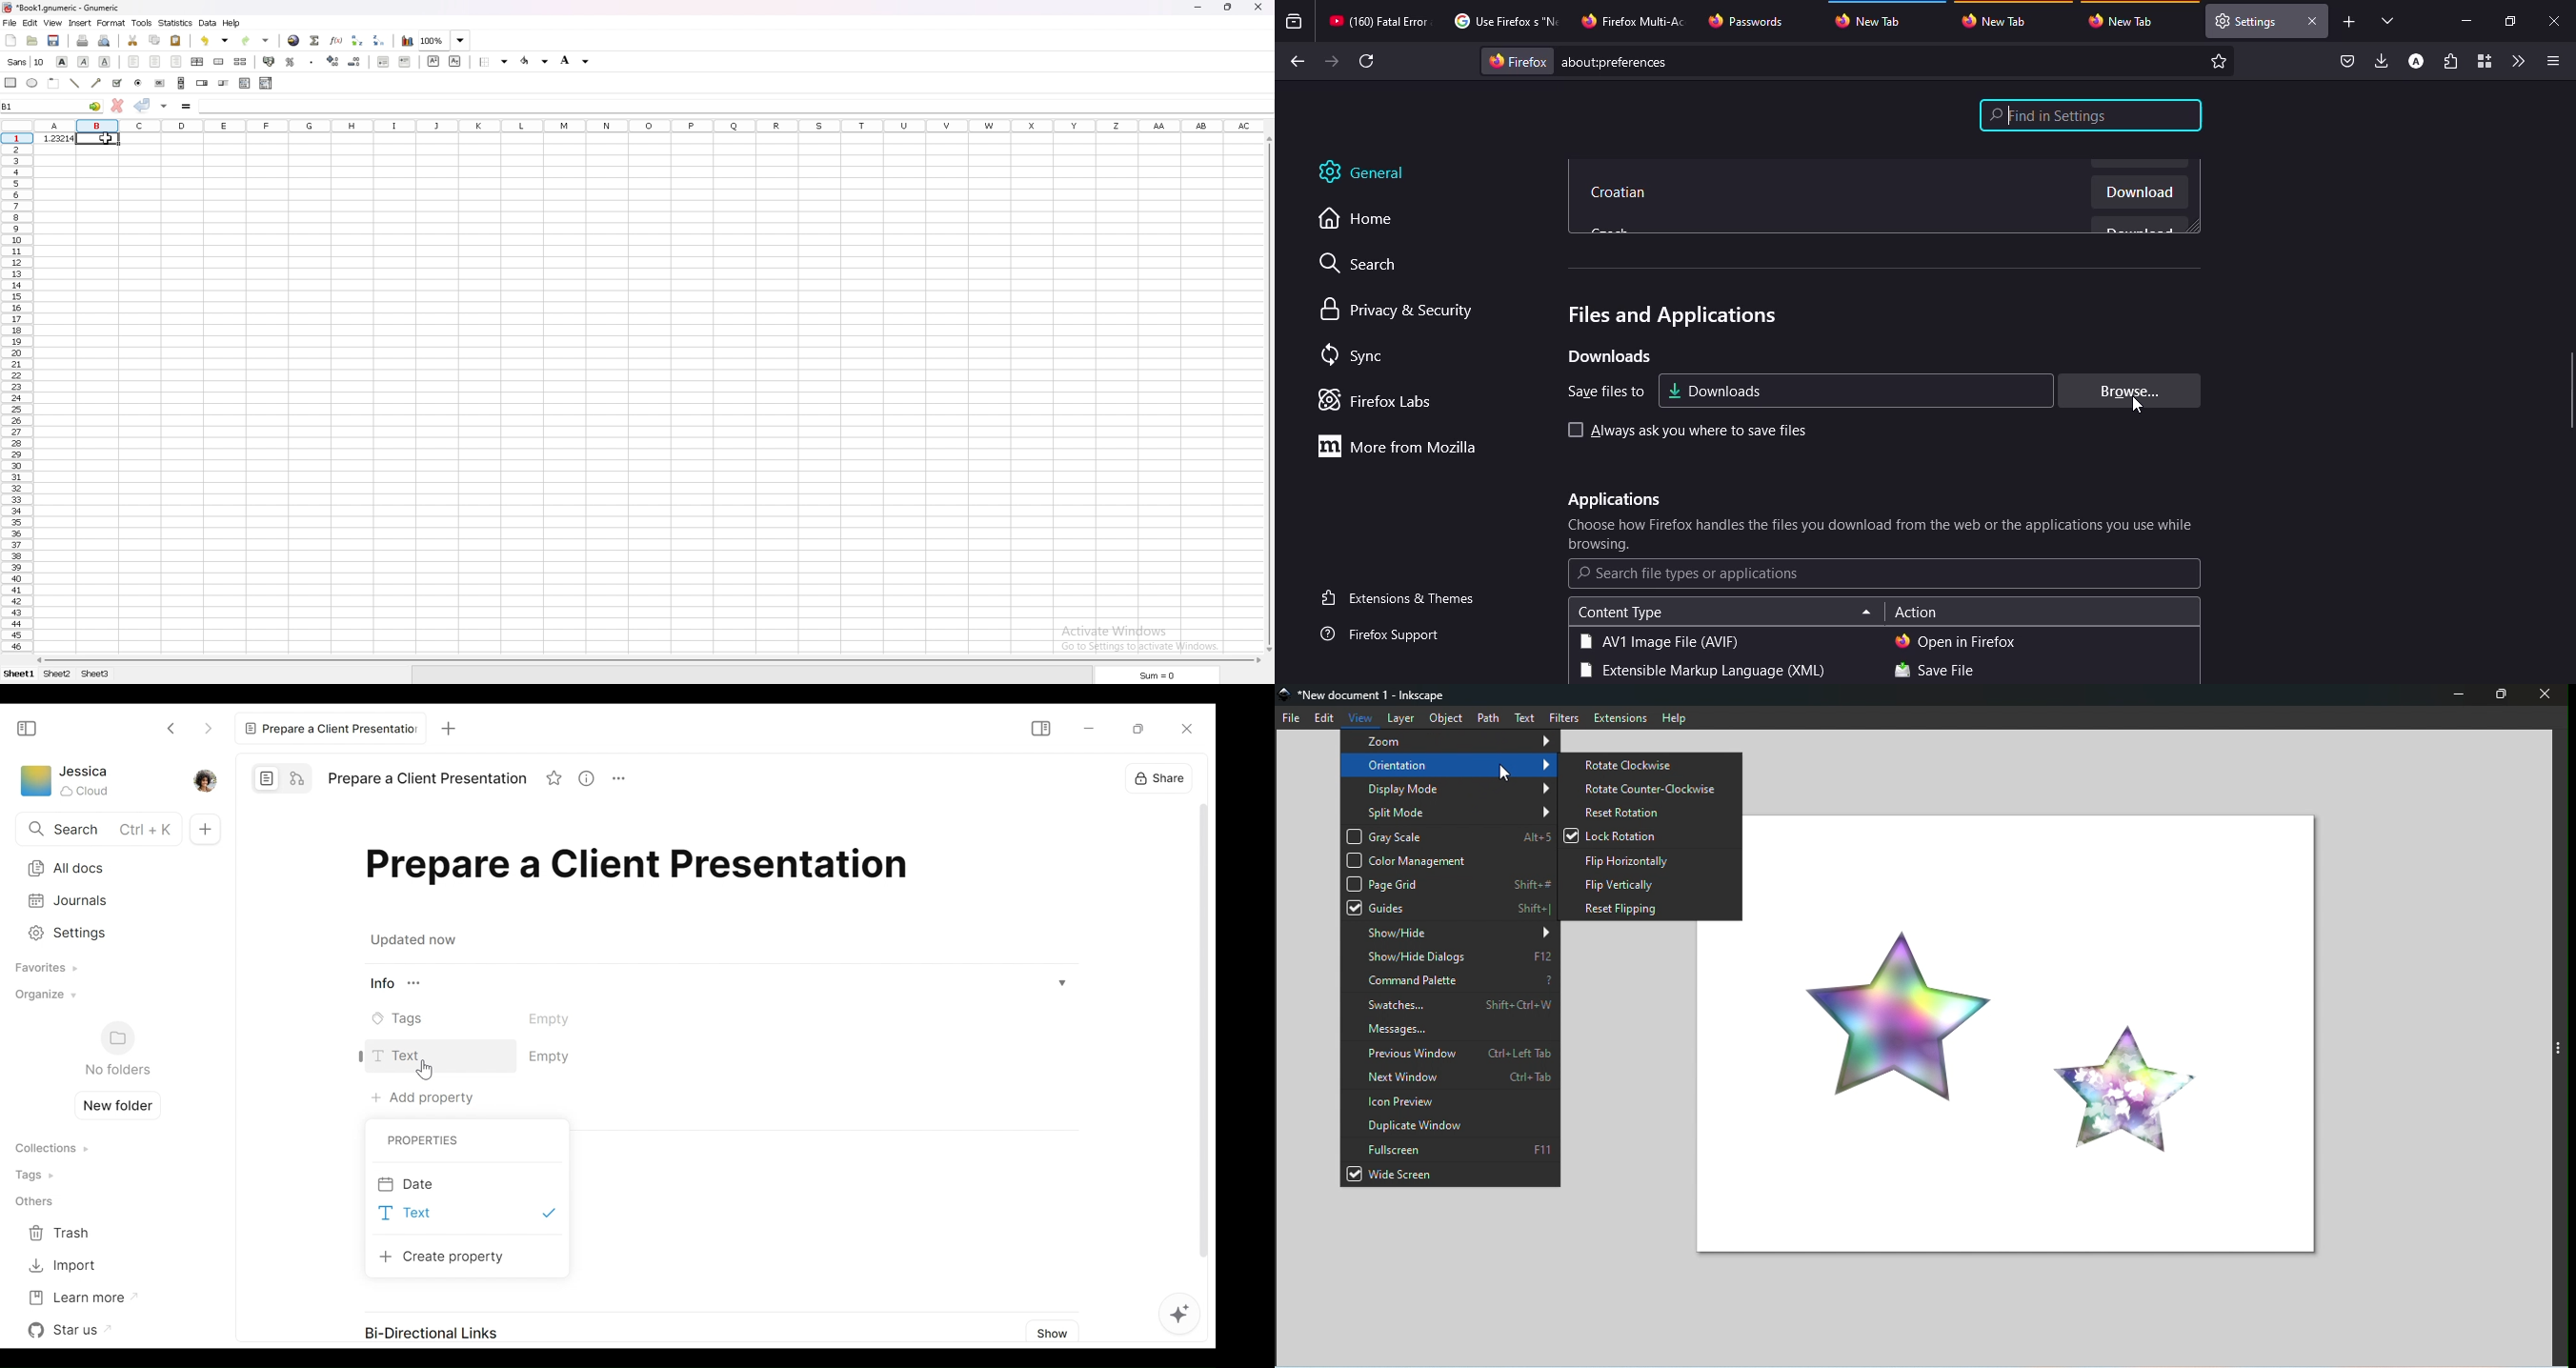 This screenshot has width=2576, height=1372. I want to click on border, so click(493, 62).